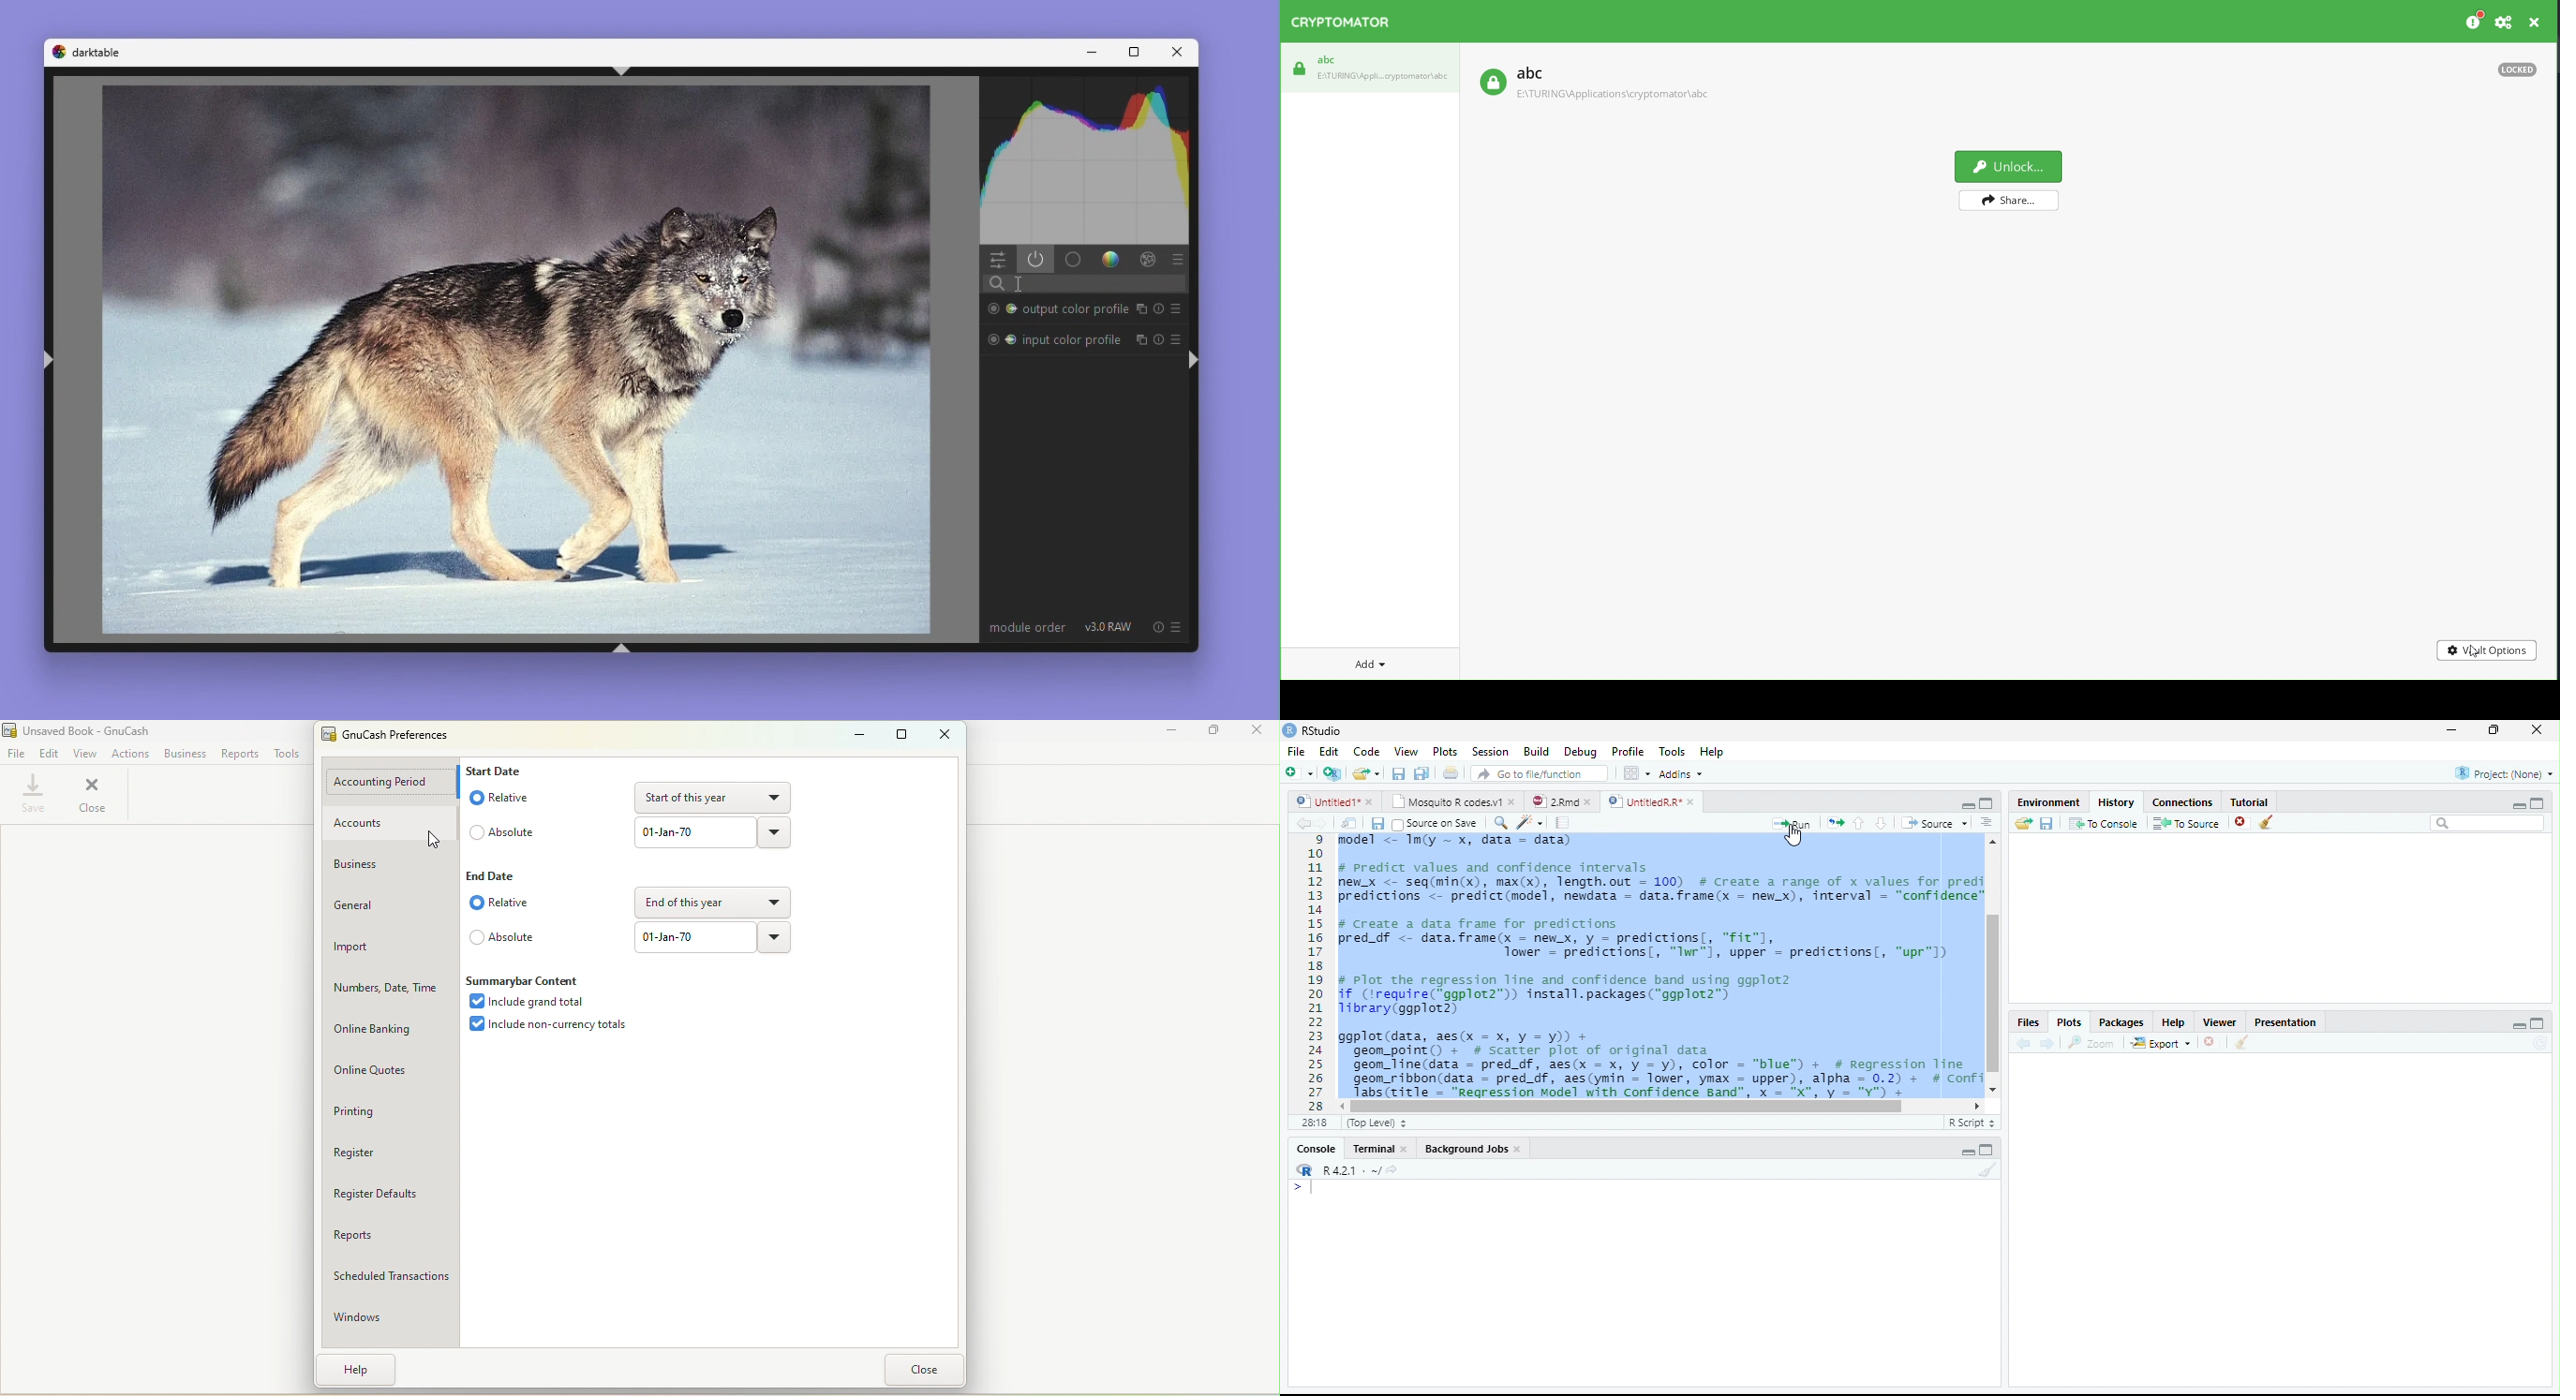 The image size is (2576, 1400). What do you see at coordinates (2535, 22) in the screenshot?
I see `close` at bounding box center [2535, 22].